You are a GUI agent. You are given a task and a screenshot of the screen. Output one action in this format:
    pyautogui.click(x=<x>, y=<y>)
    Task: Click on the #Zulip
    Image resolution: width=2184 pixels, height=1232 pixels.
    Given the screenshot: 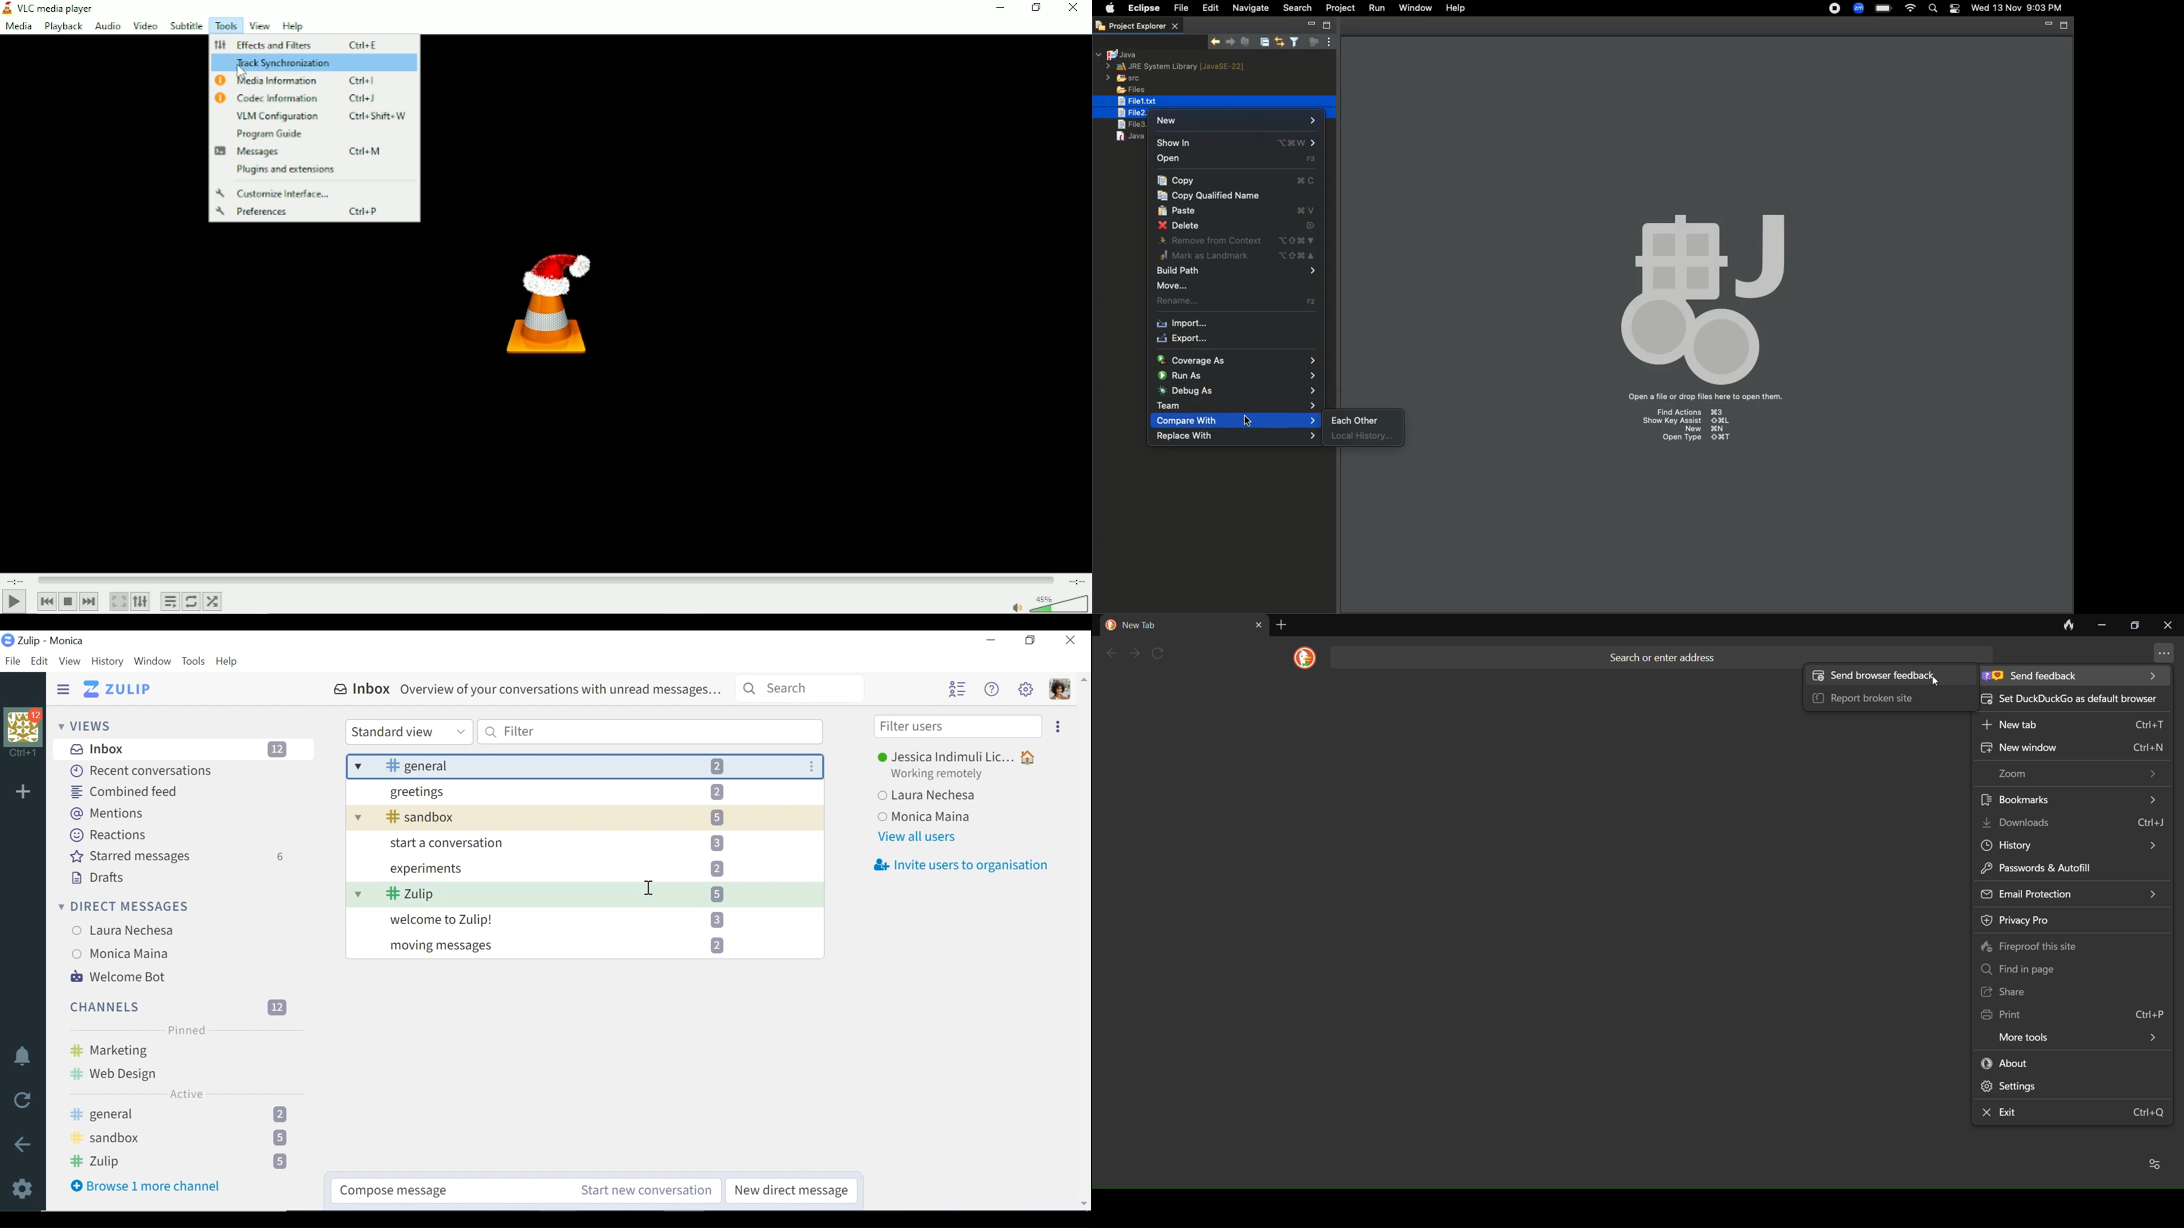 What is the action you would take?
    pyautogui.click(x=178, y=1161)
    